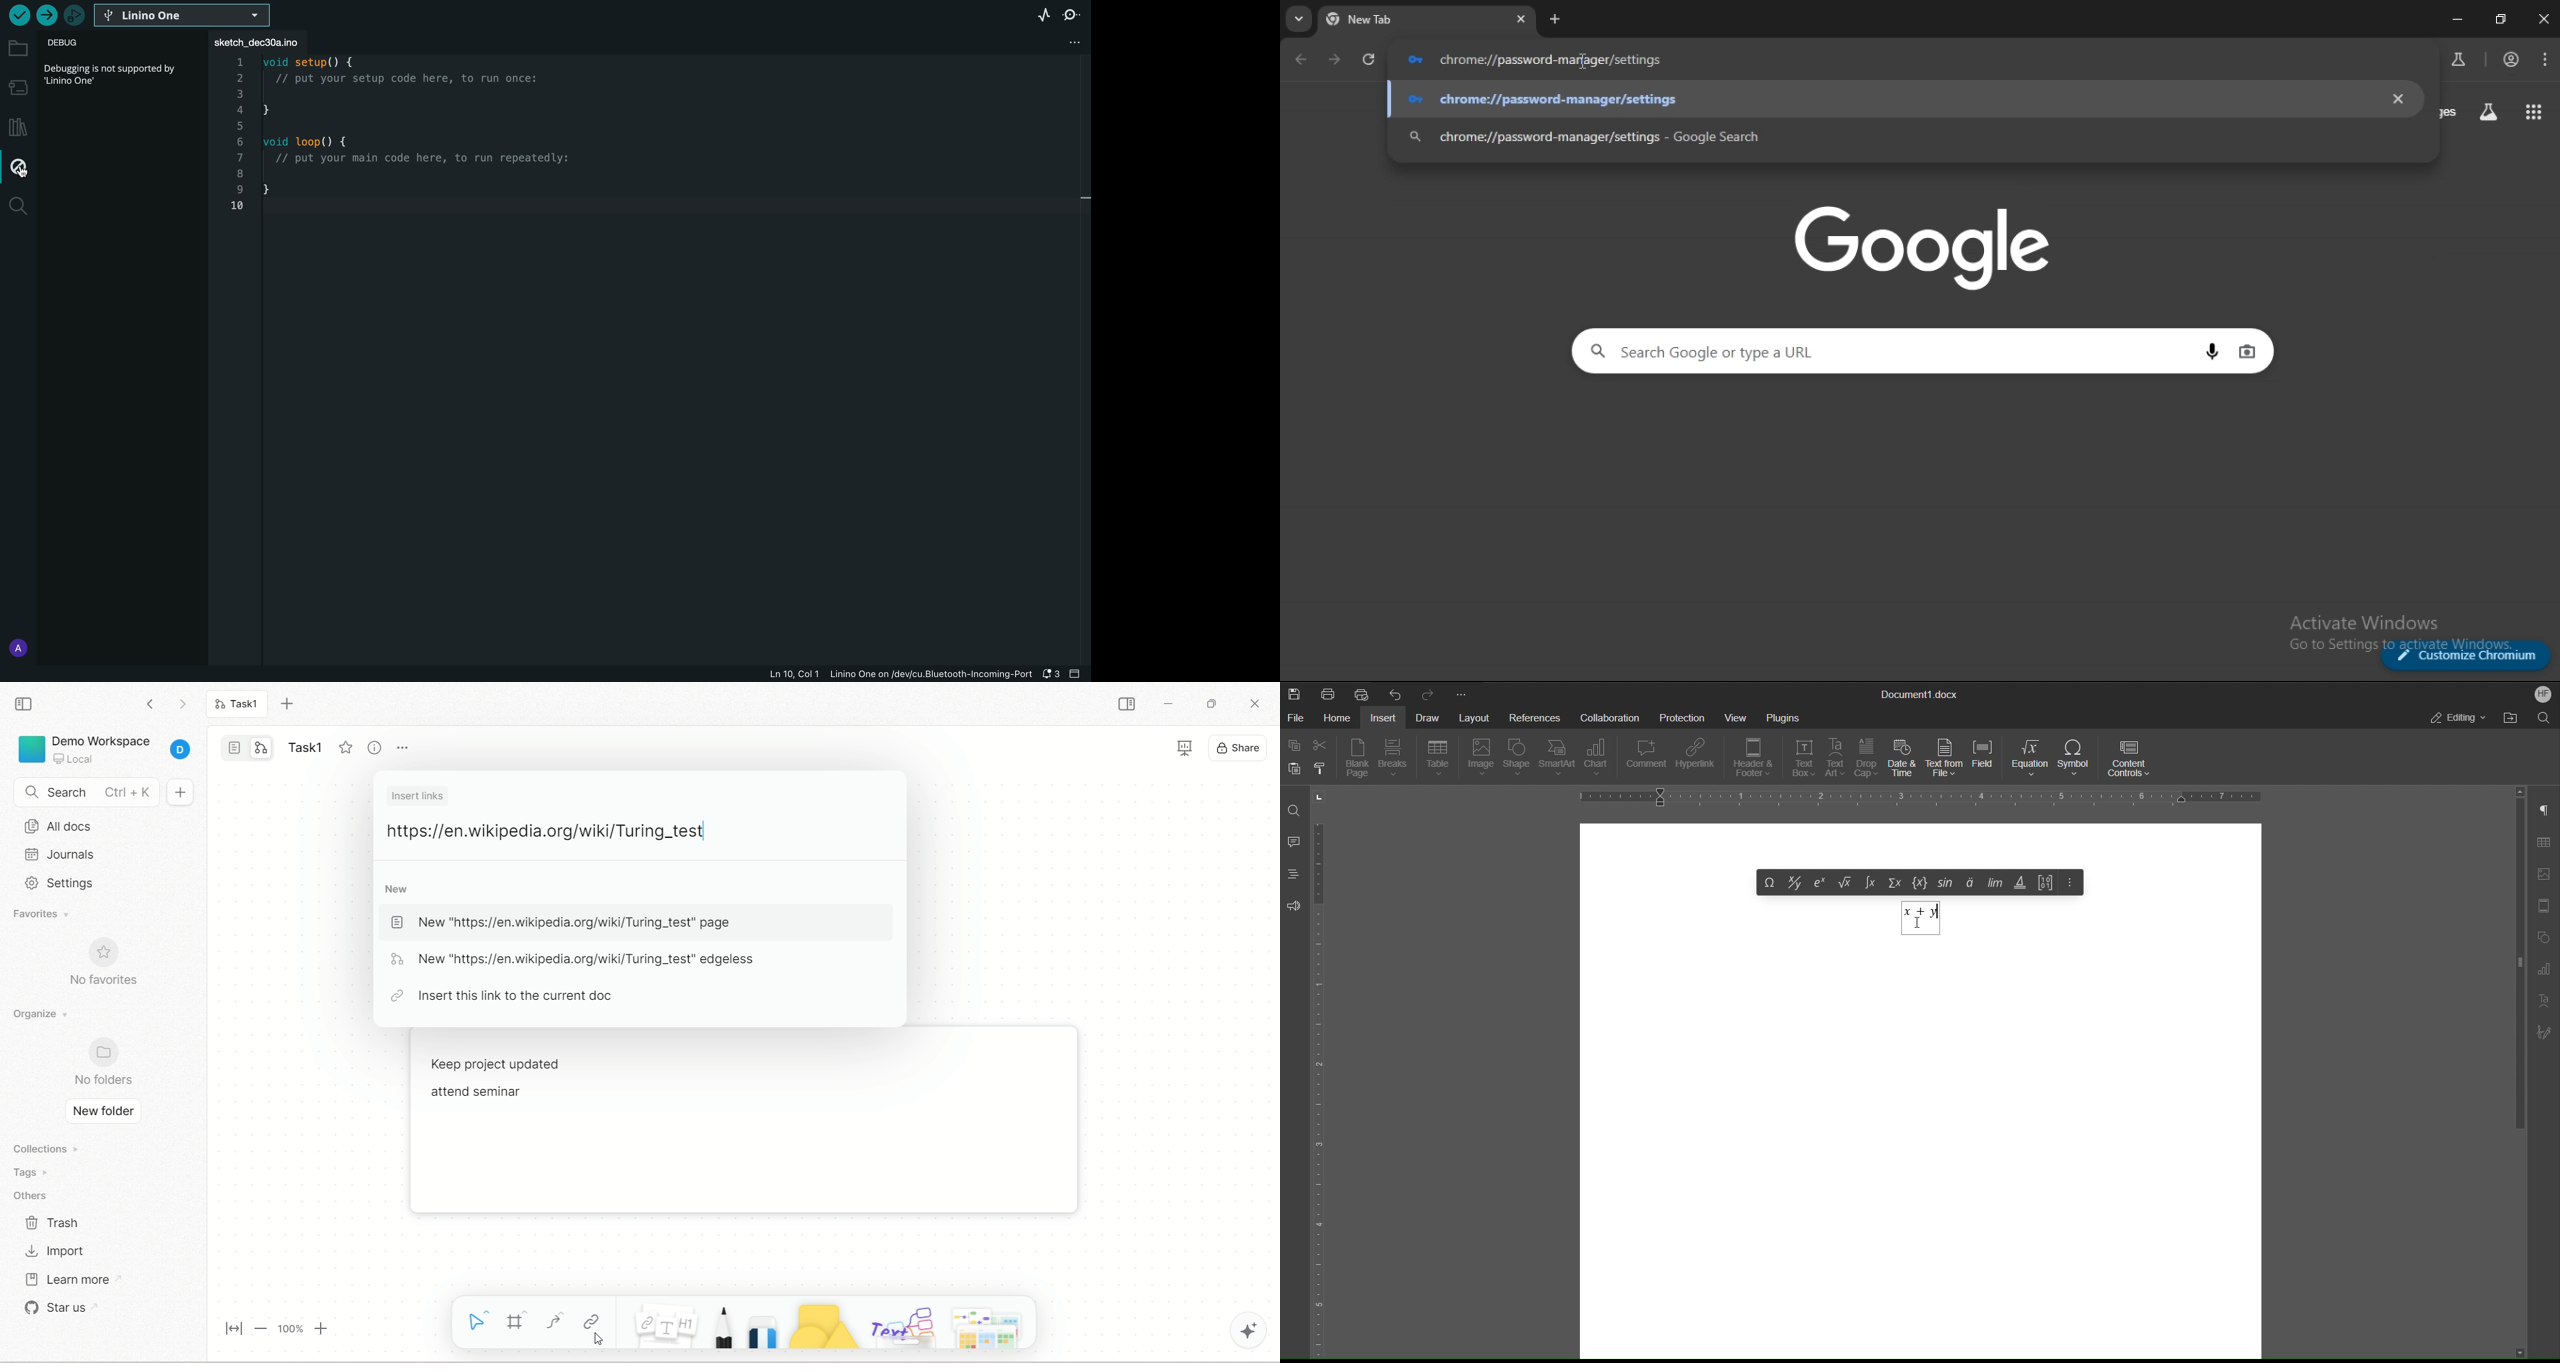  I want to click on Text Art, so click(1836, 759).